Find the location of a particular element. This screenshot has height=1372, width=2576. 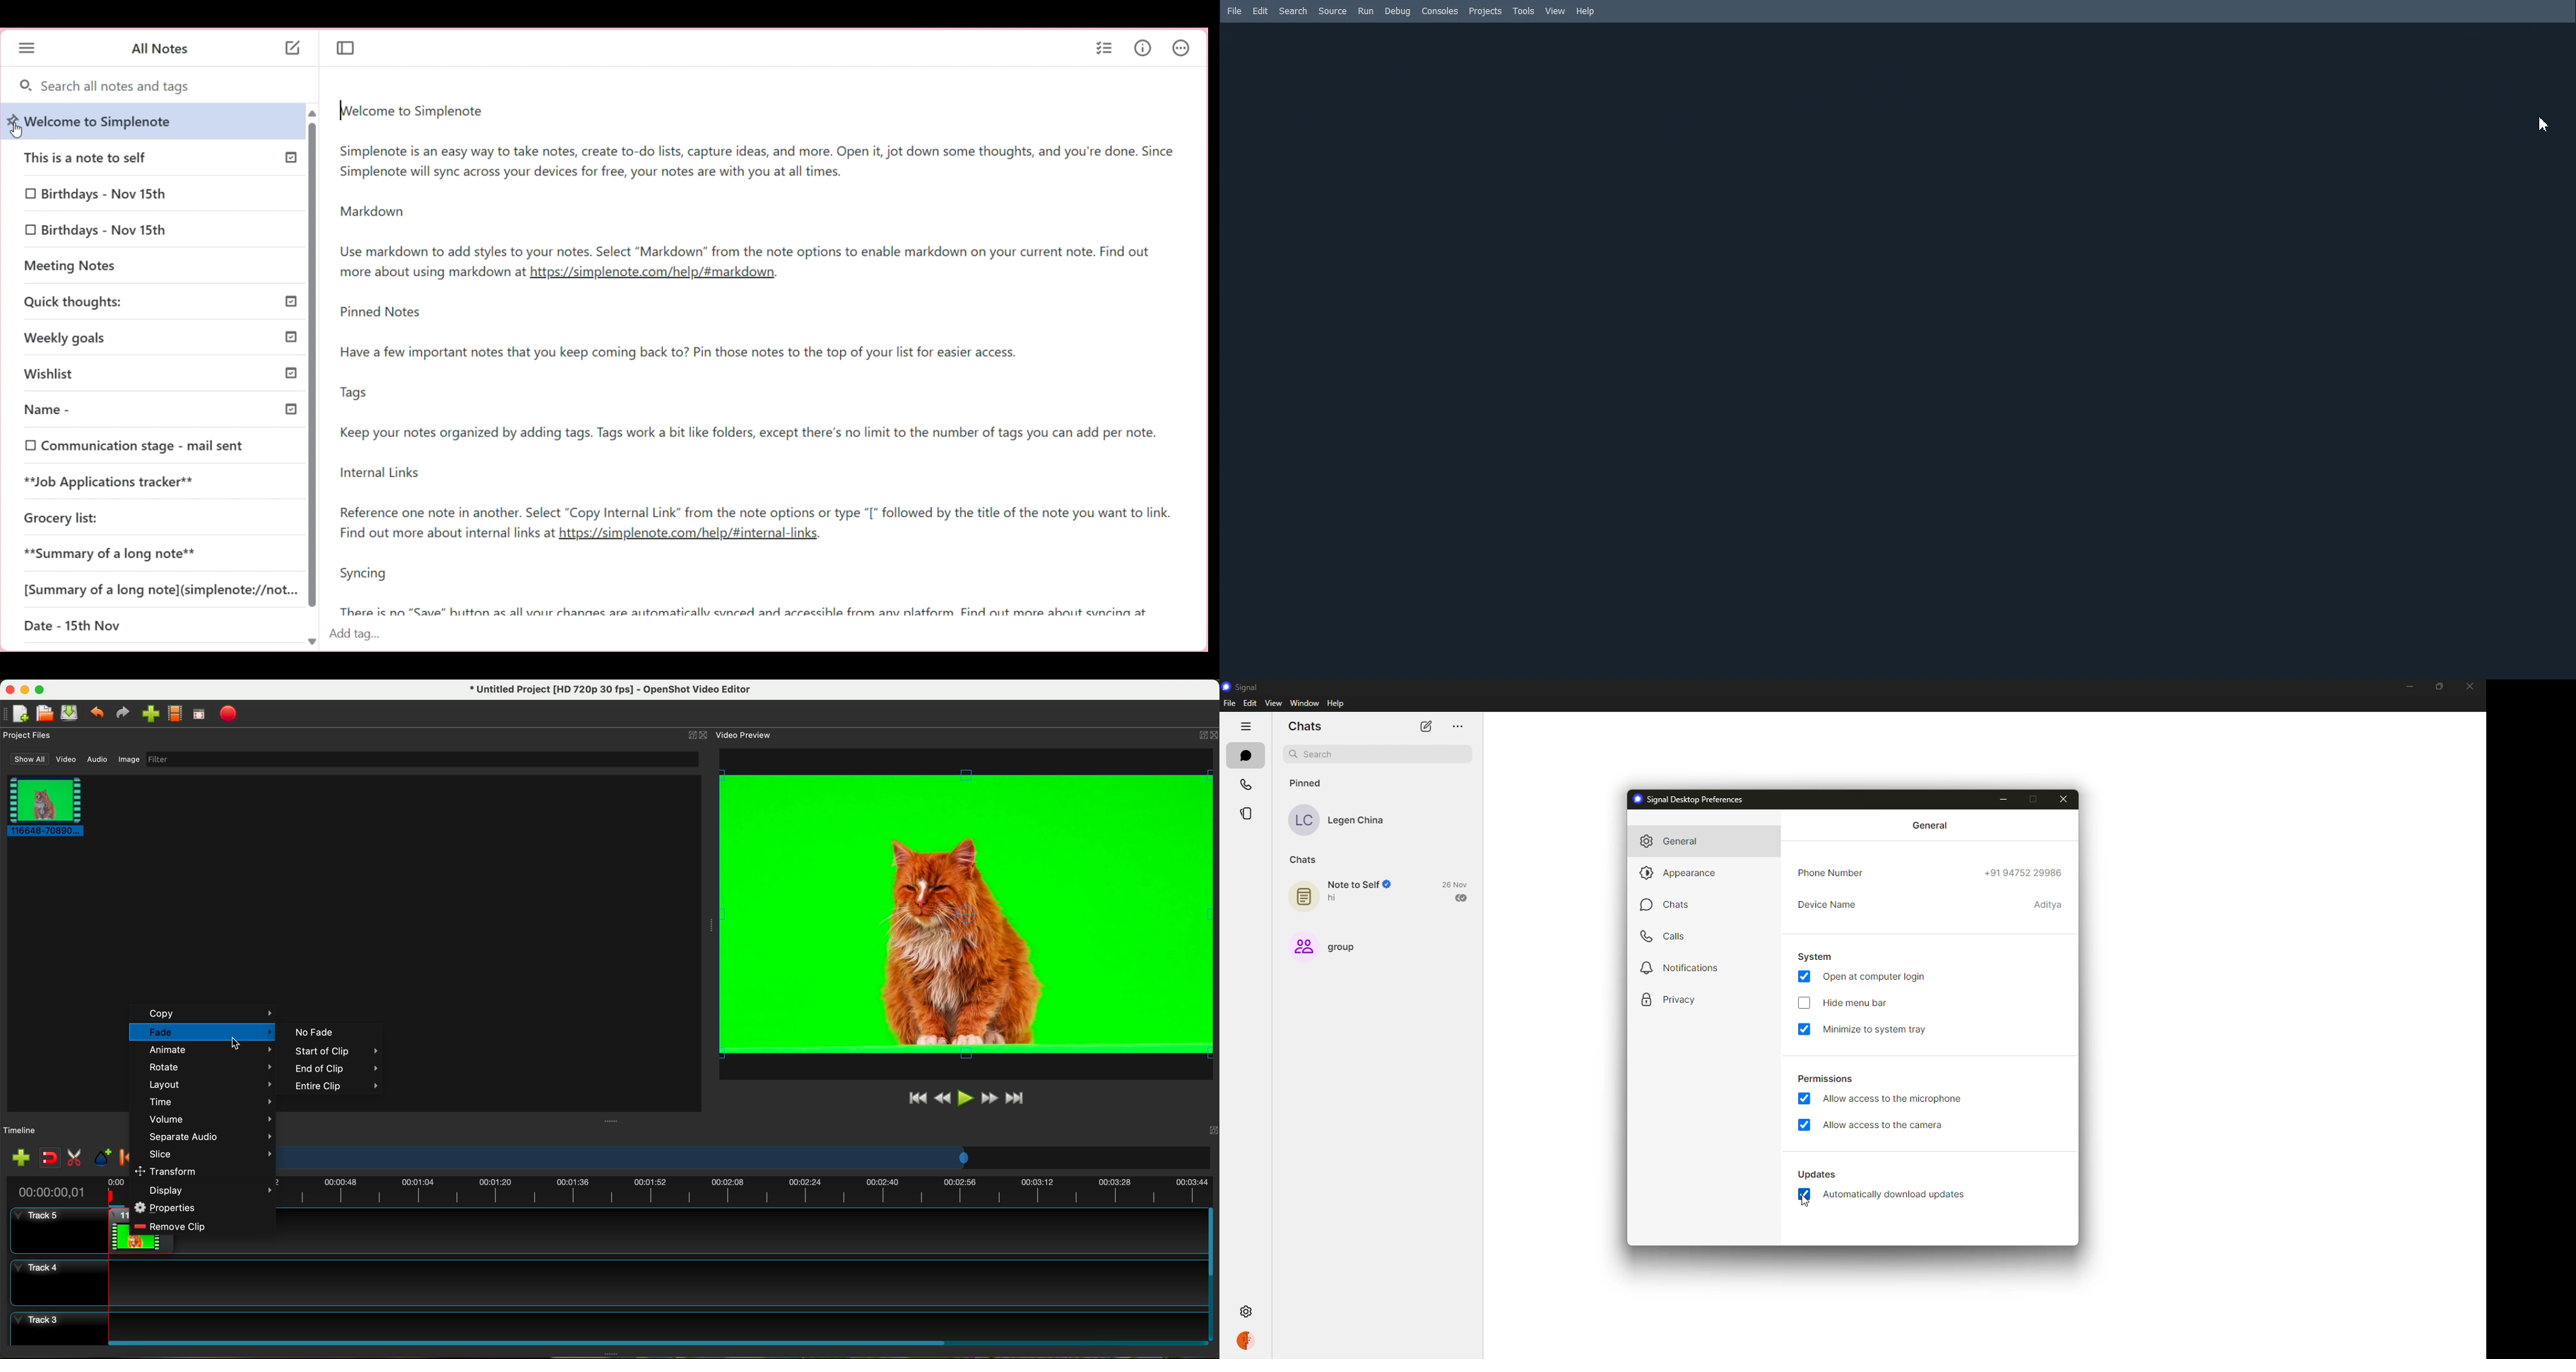

search is located at coordinates (1380, 753).